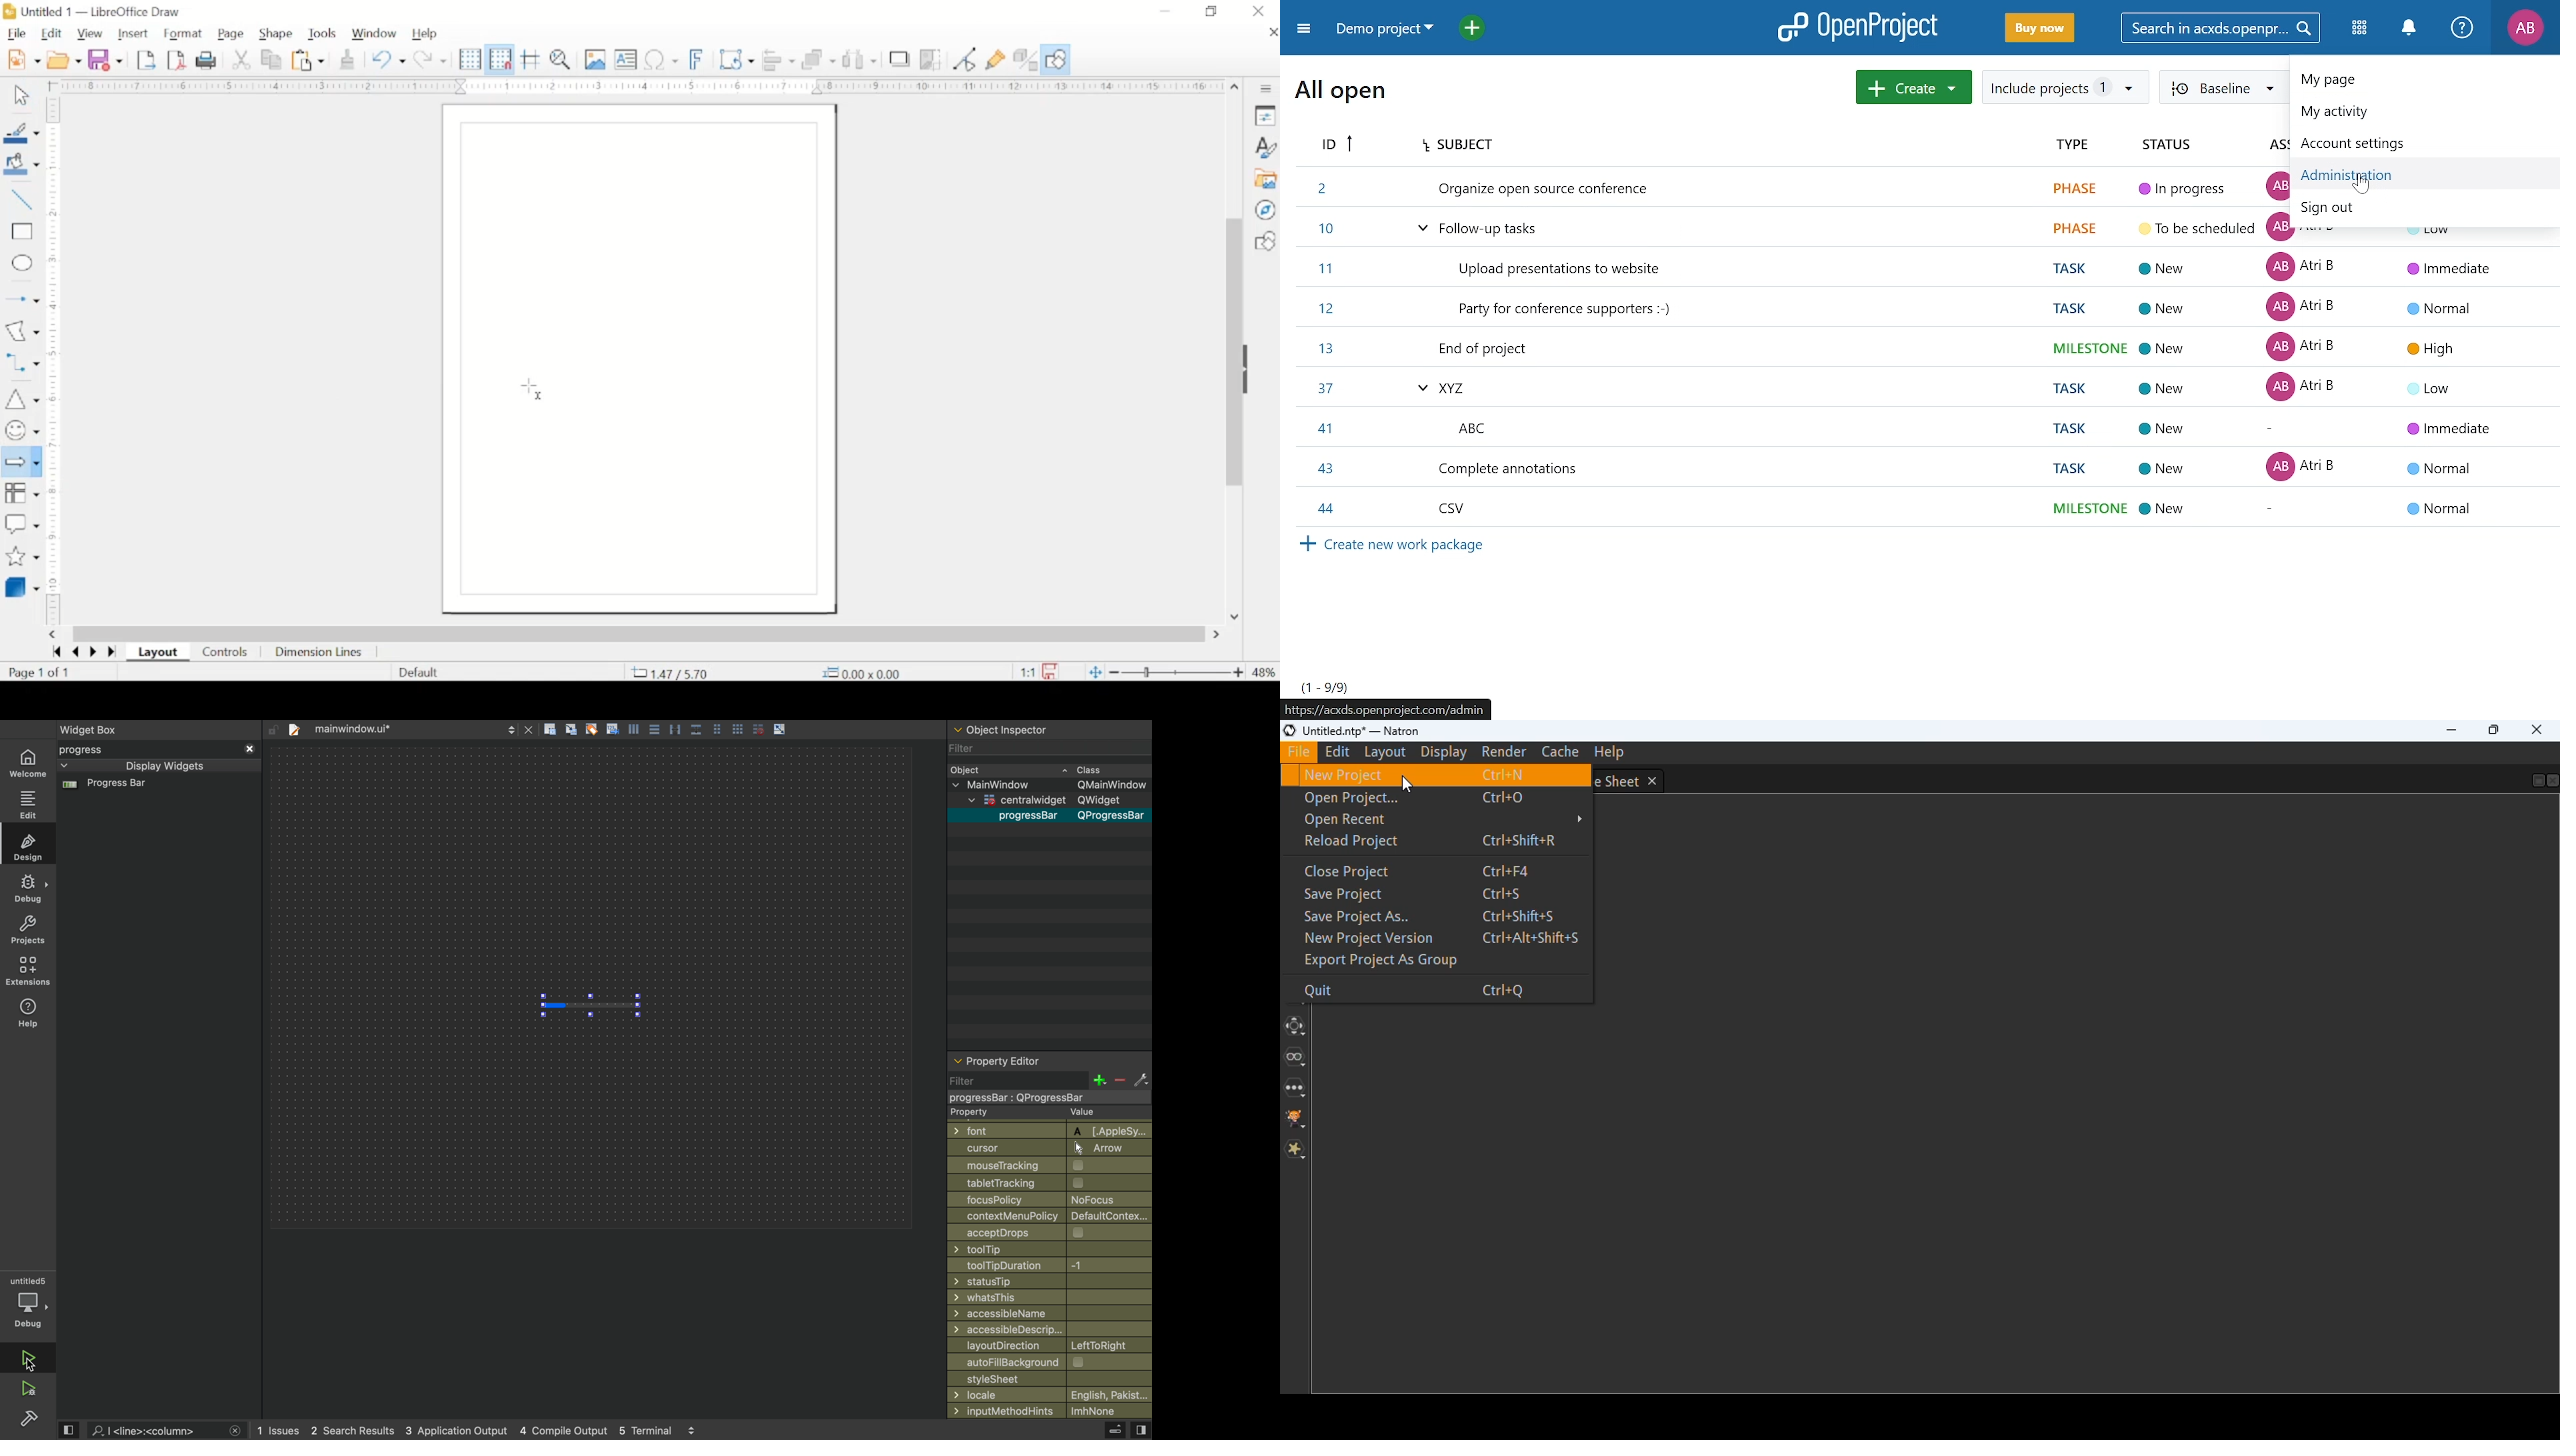 The image size is (2576, 1456). What do you see at coordinates (425, 34) in the screenshot?
I see `help` at bounding box center [425, 34].